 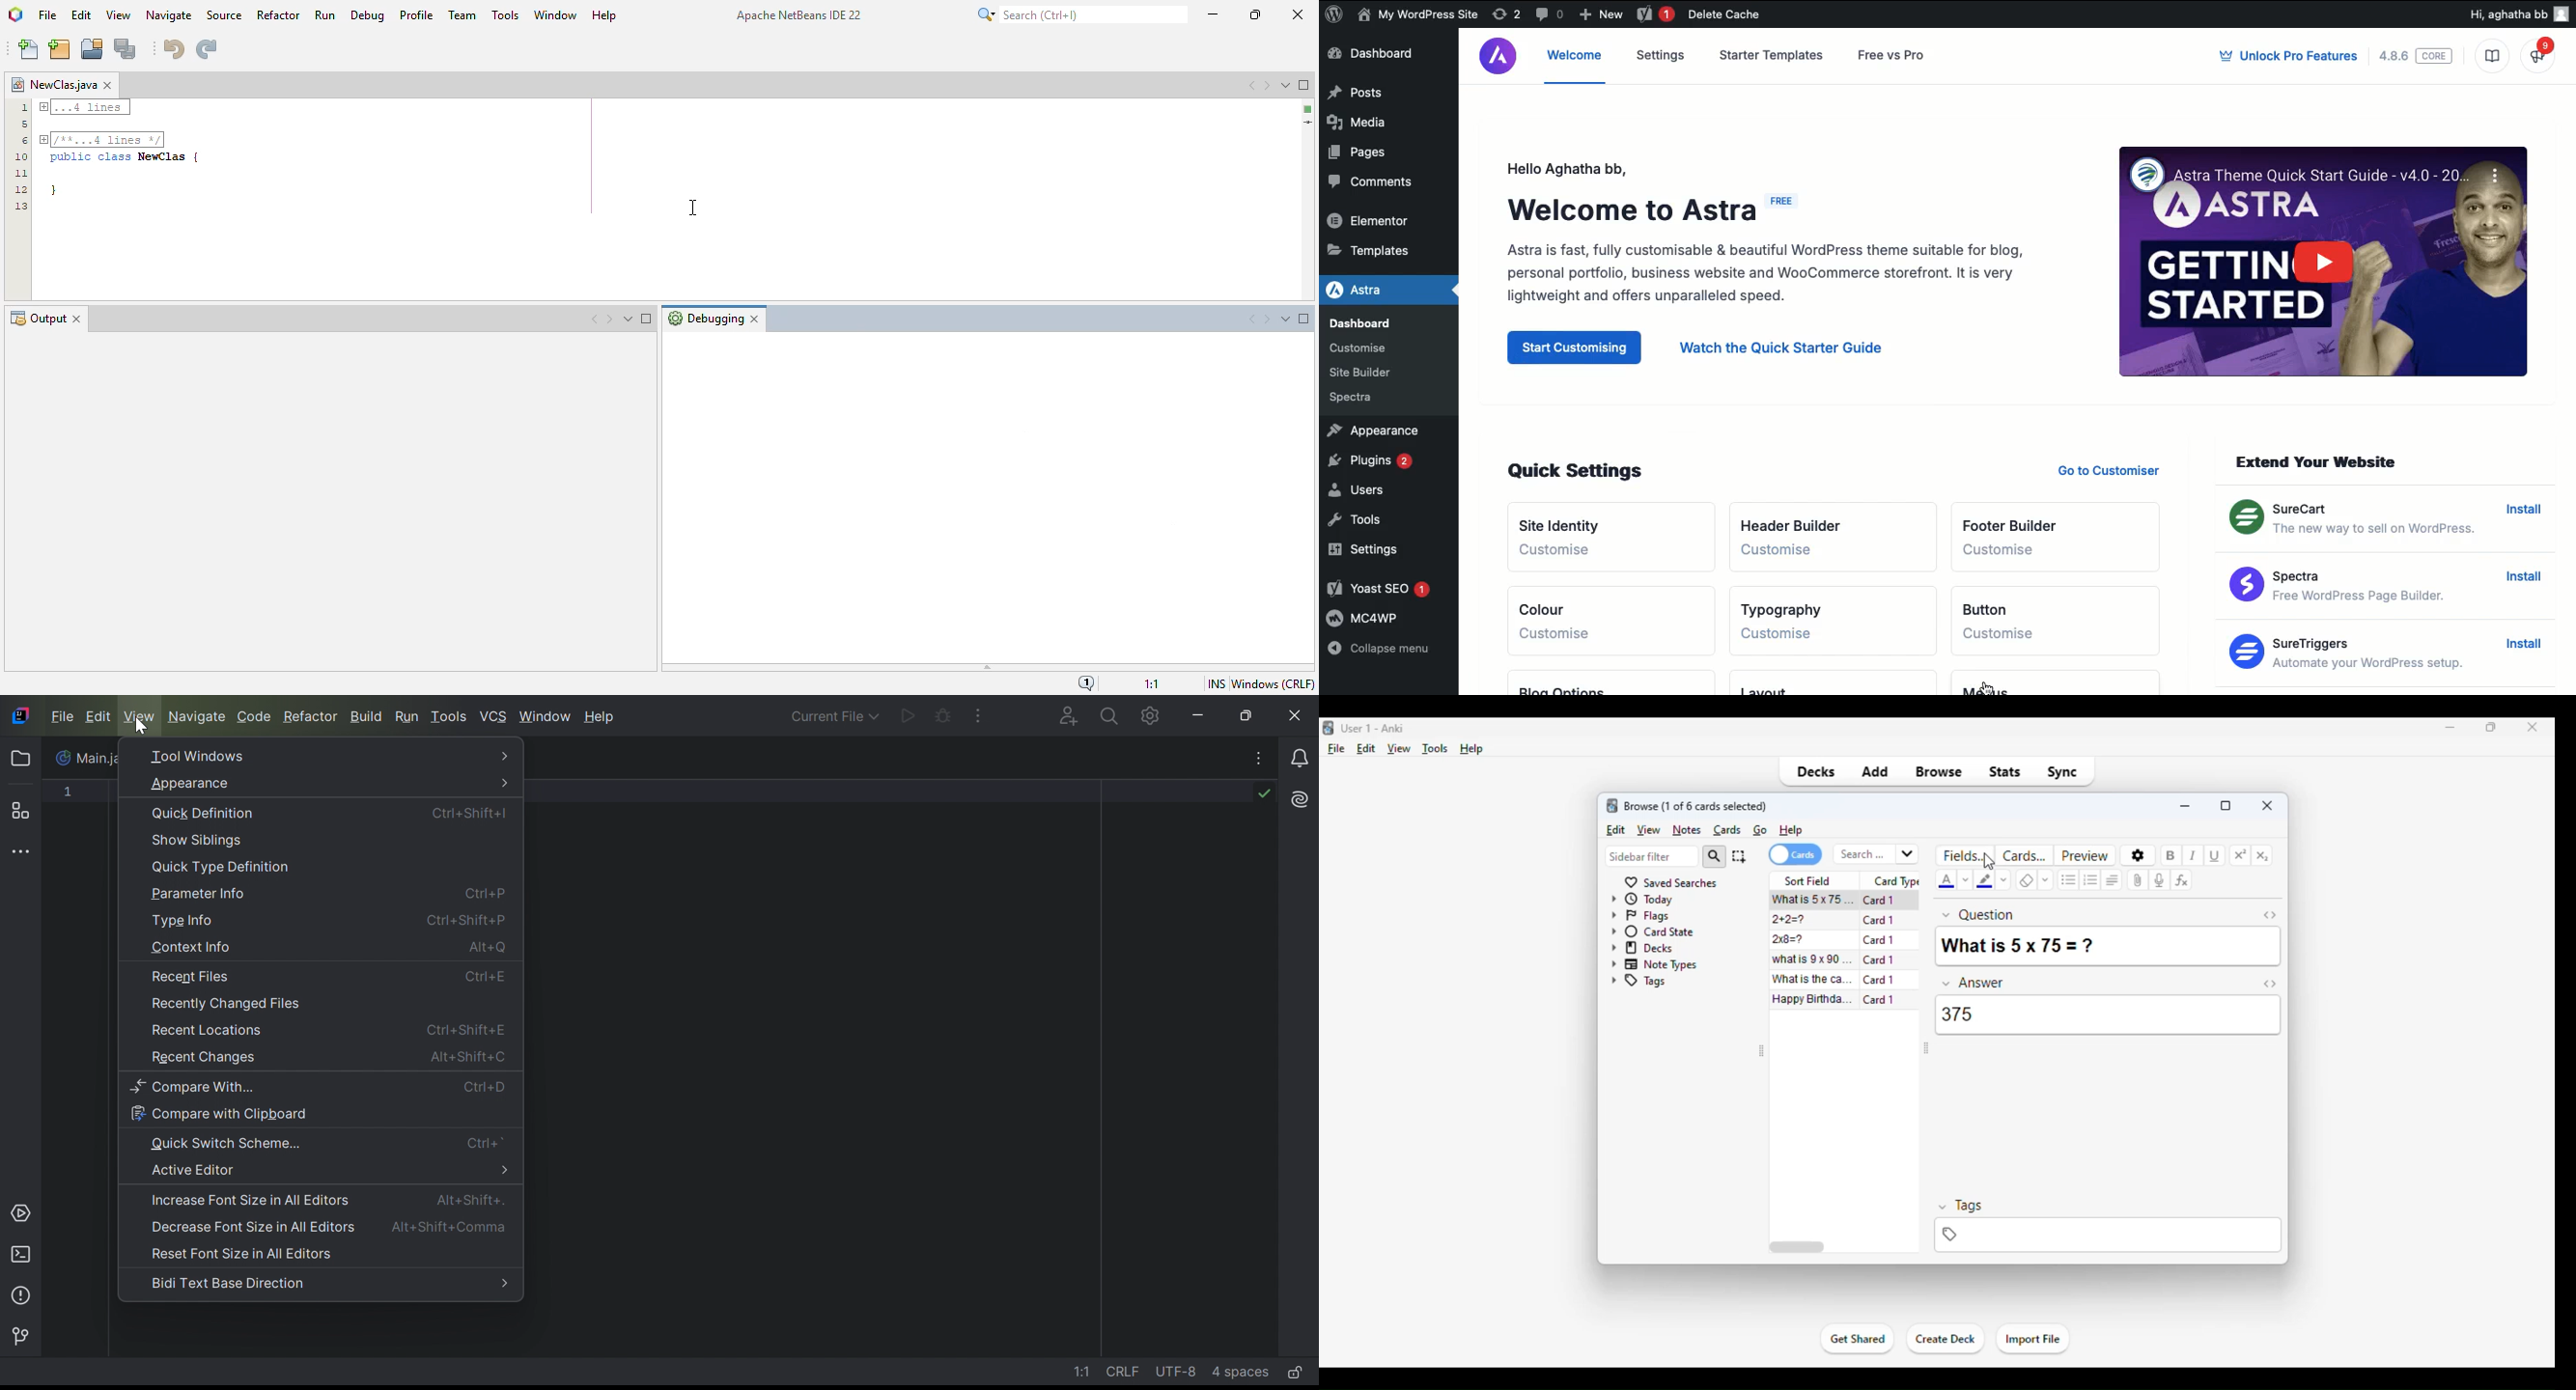 What do you see at coordinates (1335, 14) in the screenshot?
I see `WordPress Logo` at bounding box center [1335, 14].